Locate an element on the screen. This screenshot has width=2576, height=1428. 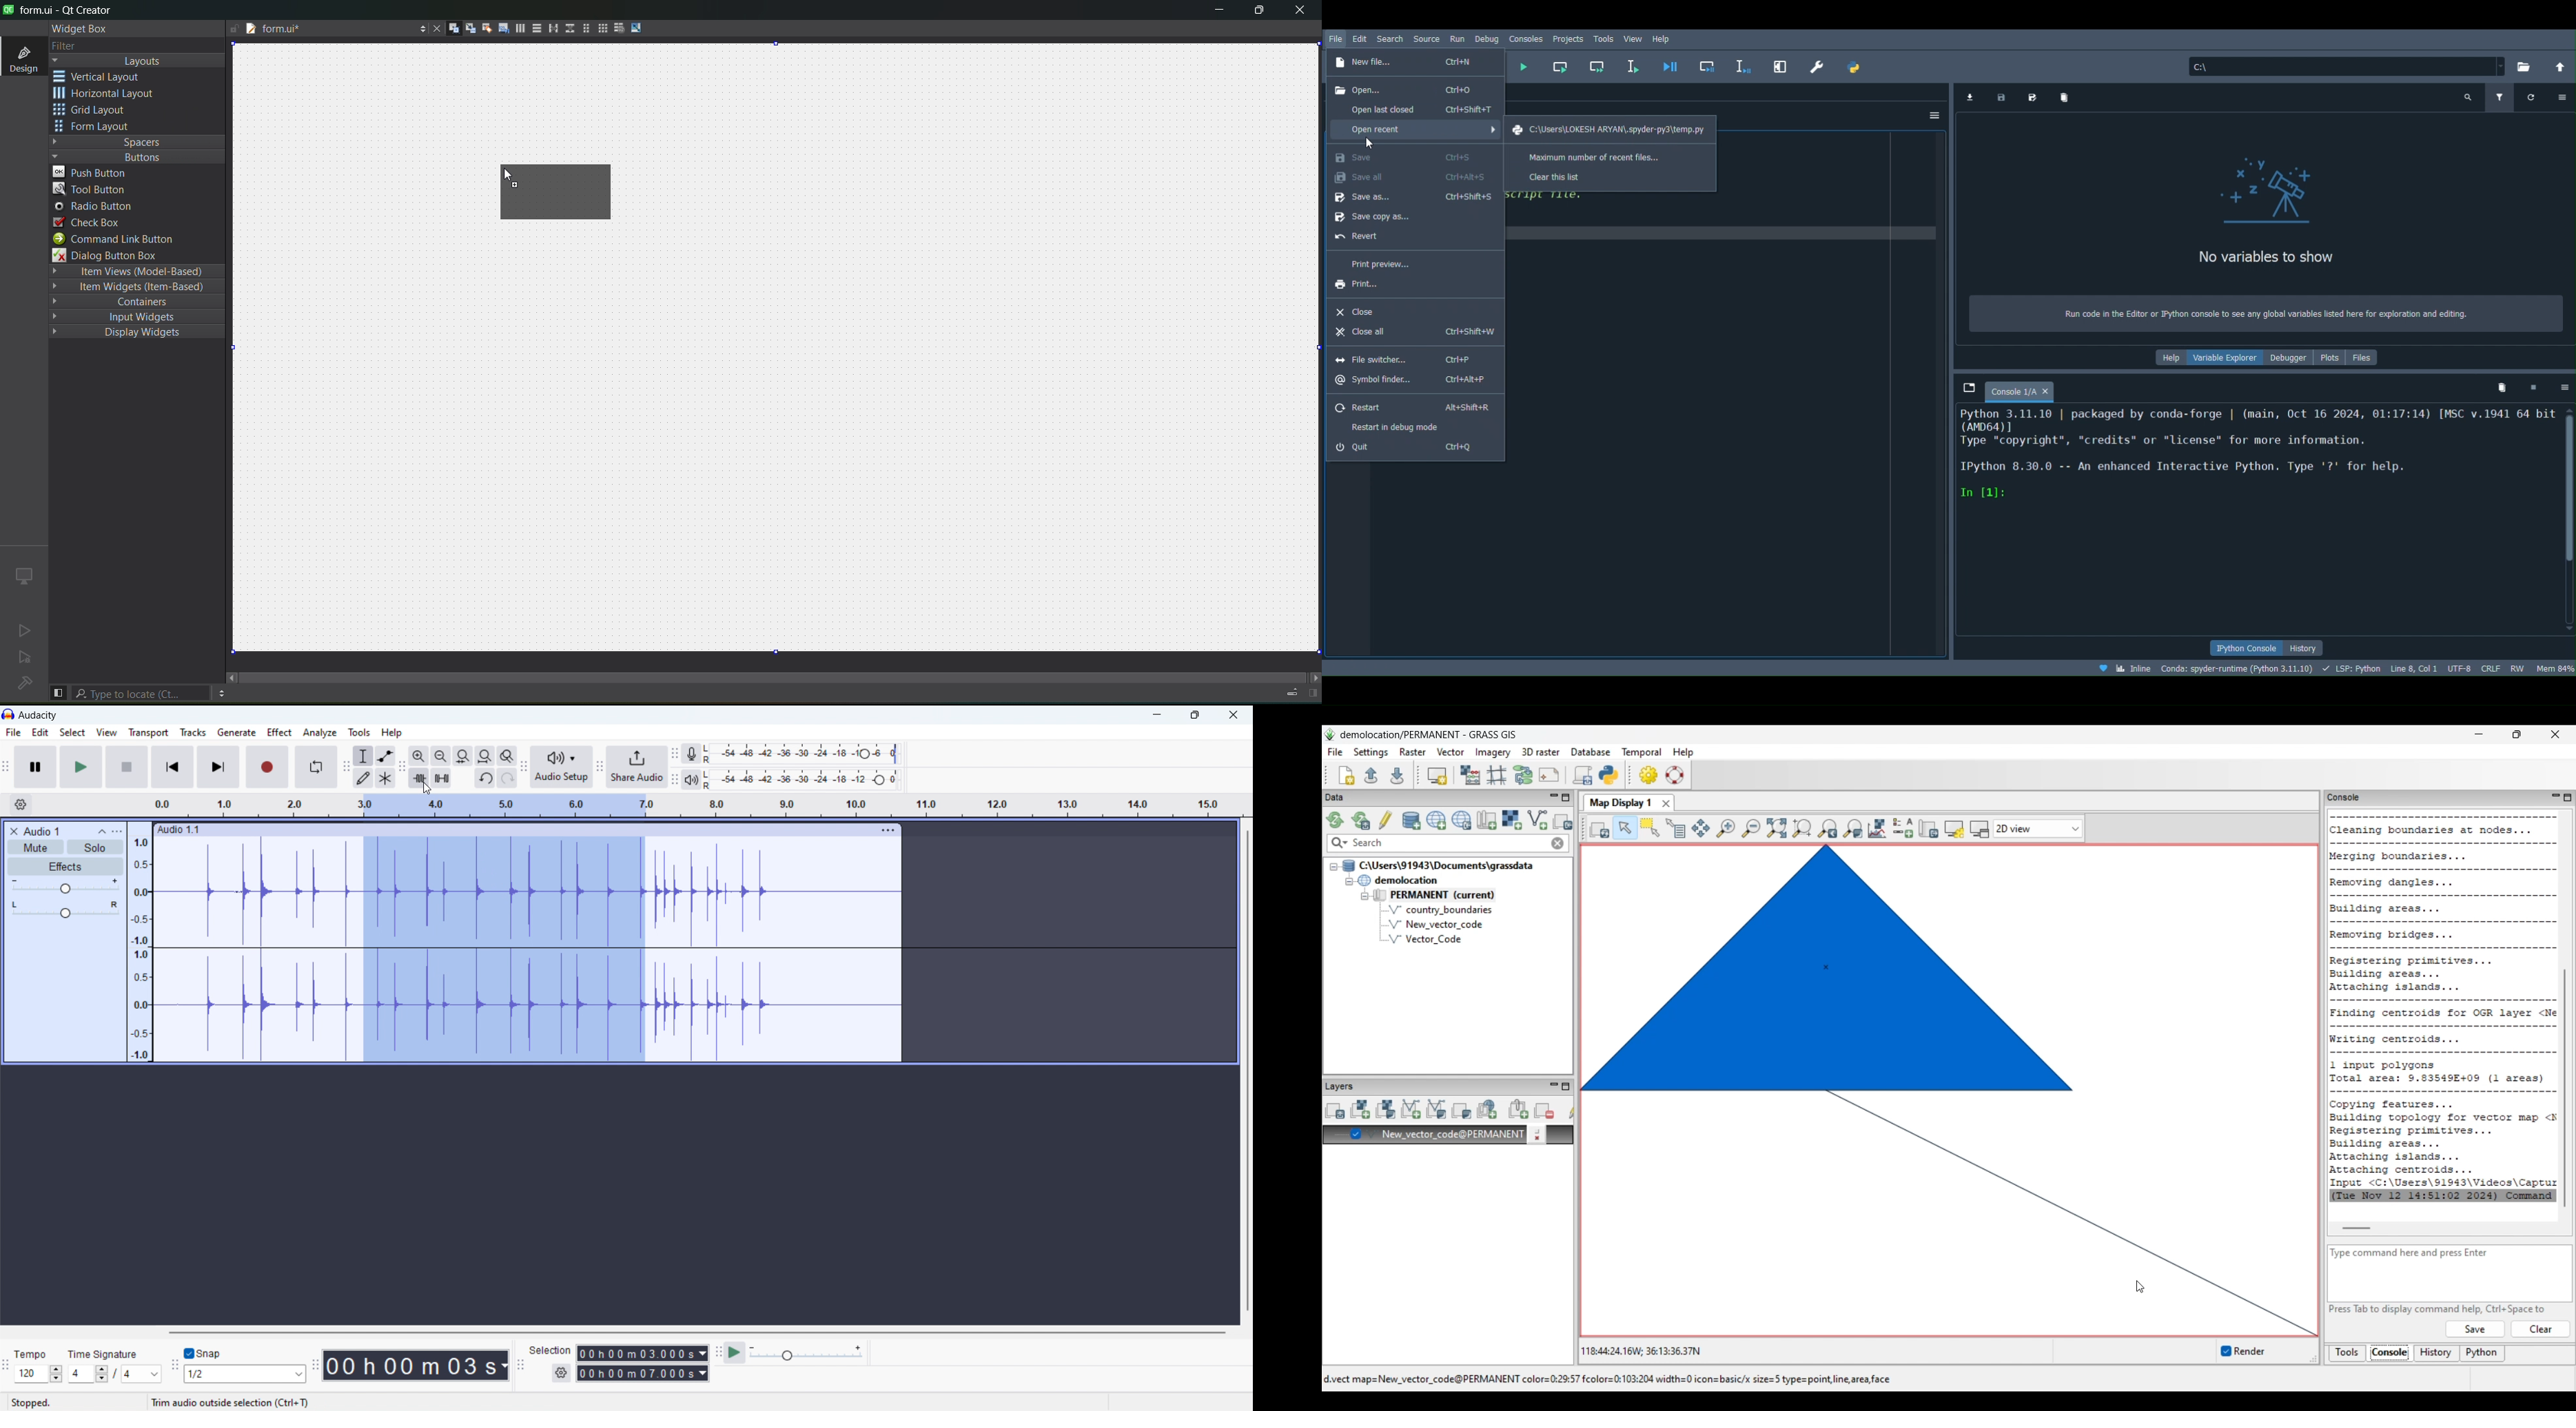
Run current cell (Ctrl + Return) is located at coordinates (1560, 65).